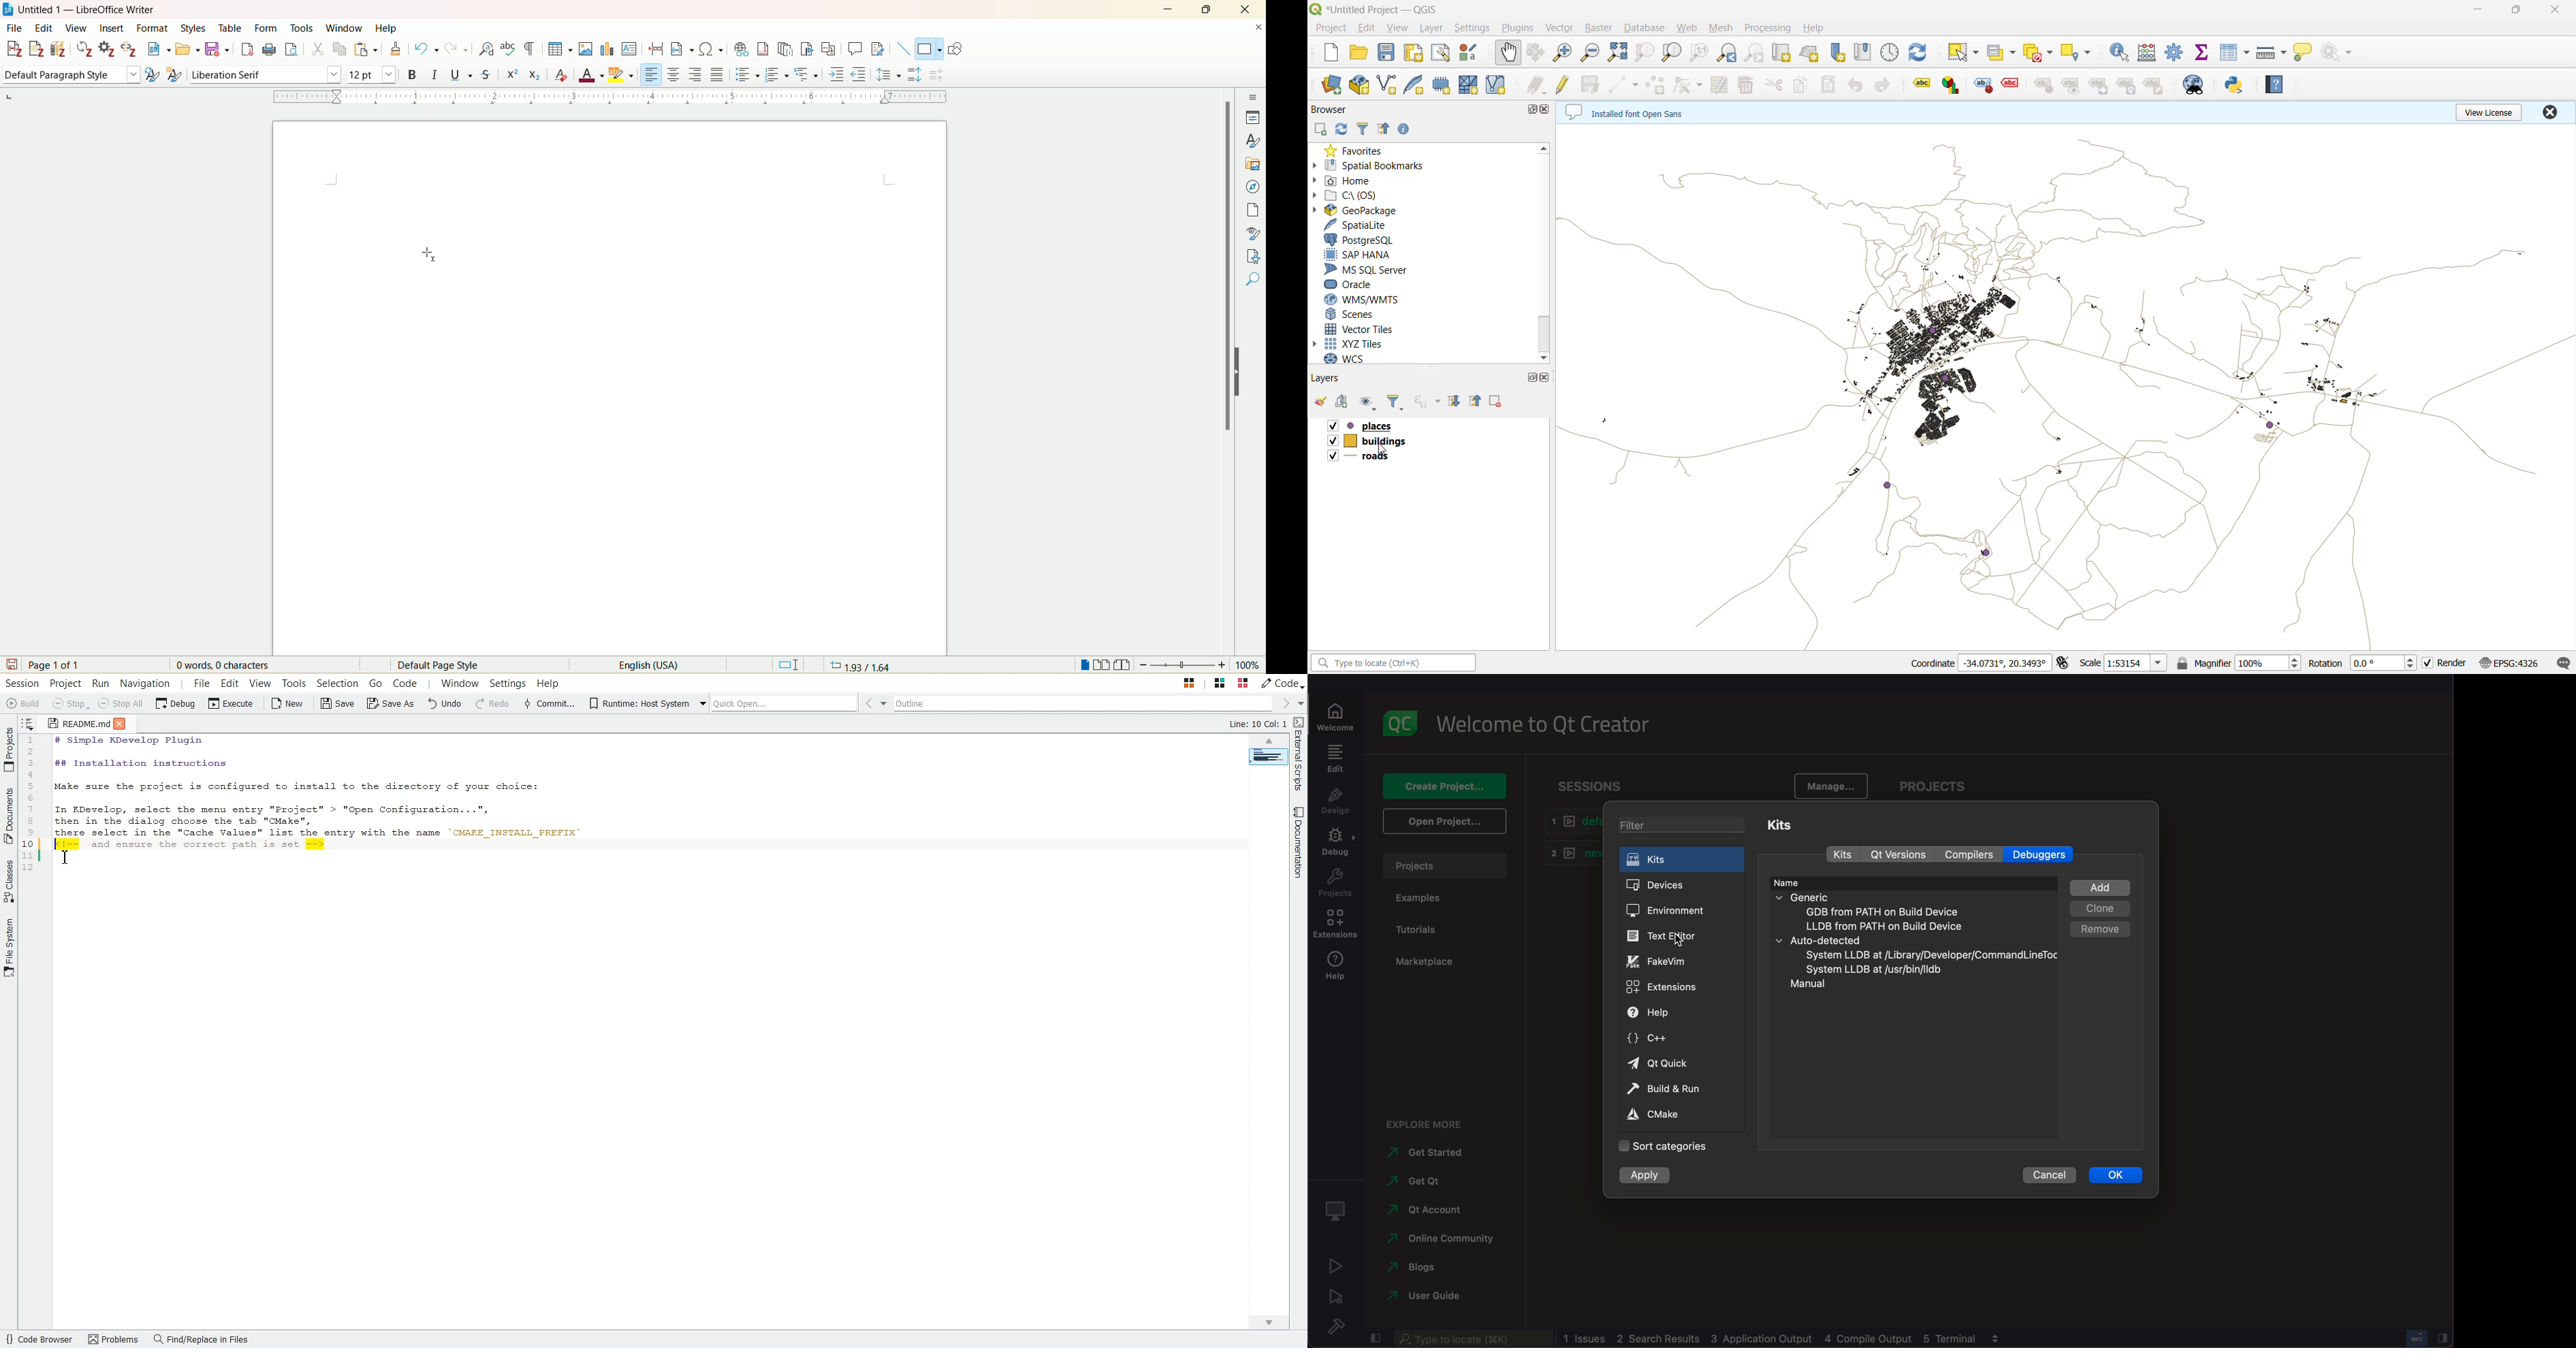  What do you see at coordinates (57, 664) in the screenshot?
I see `page 1 of 1` at bounding box center [57, 664].